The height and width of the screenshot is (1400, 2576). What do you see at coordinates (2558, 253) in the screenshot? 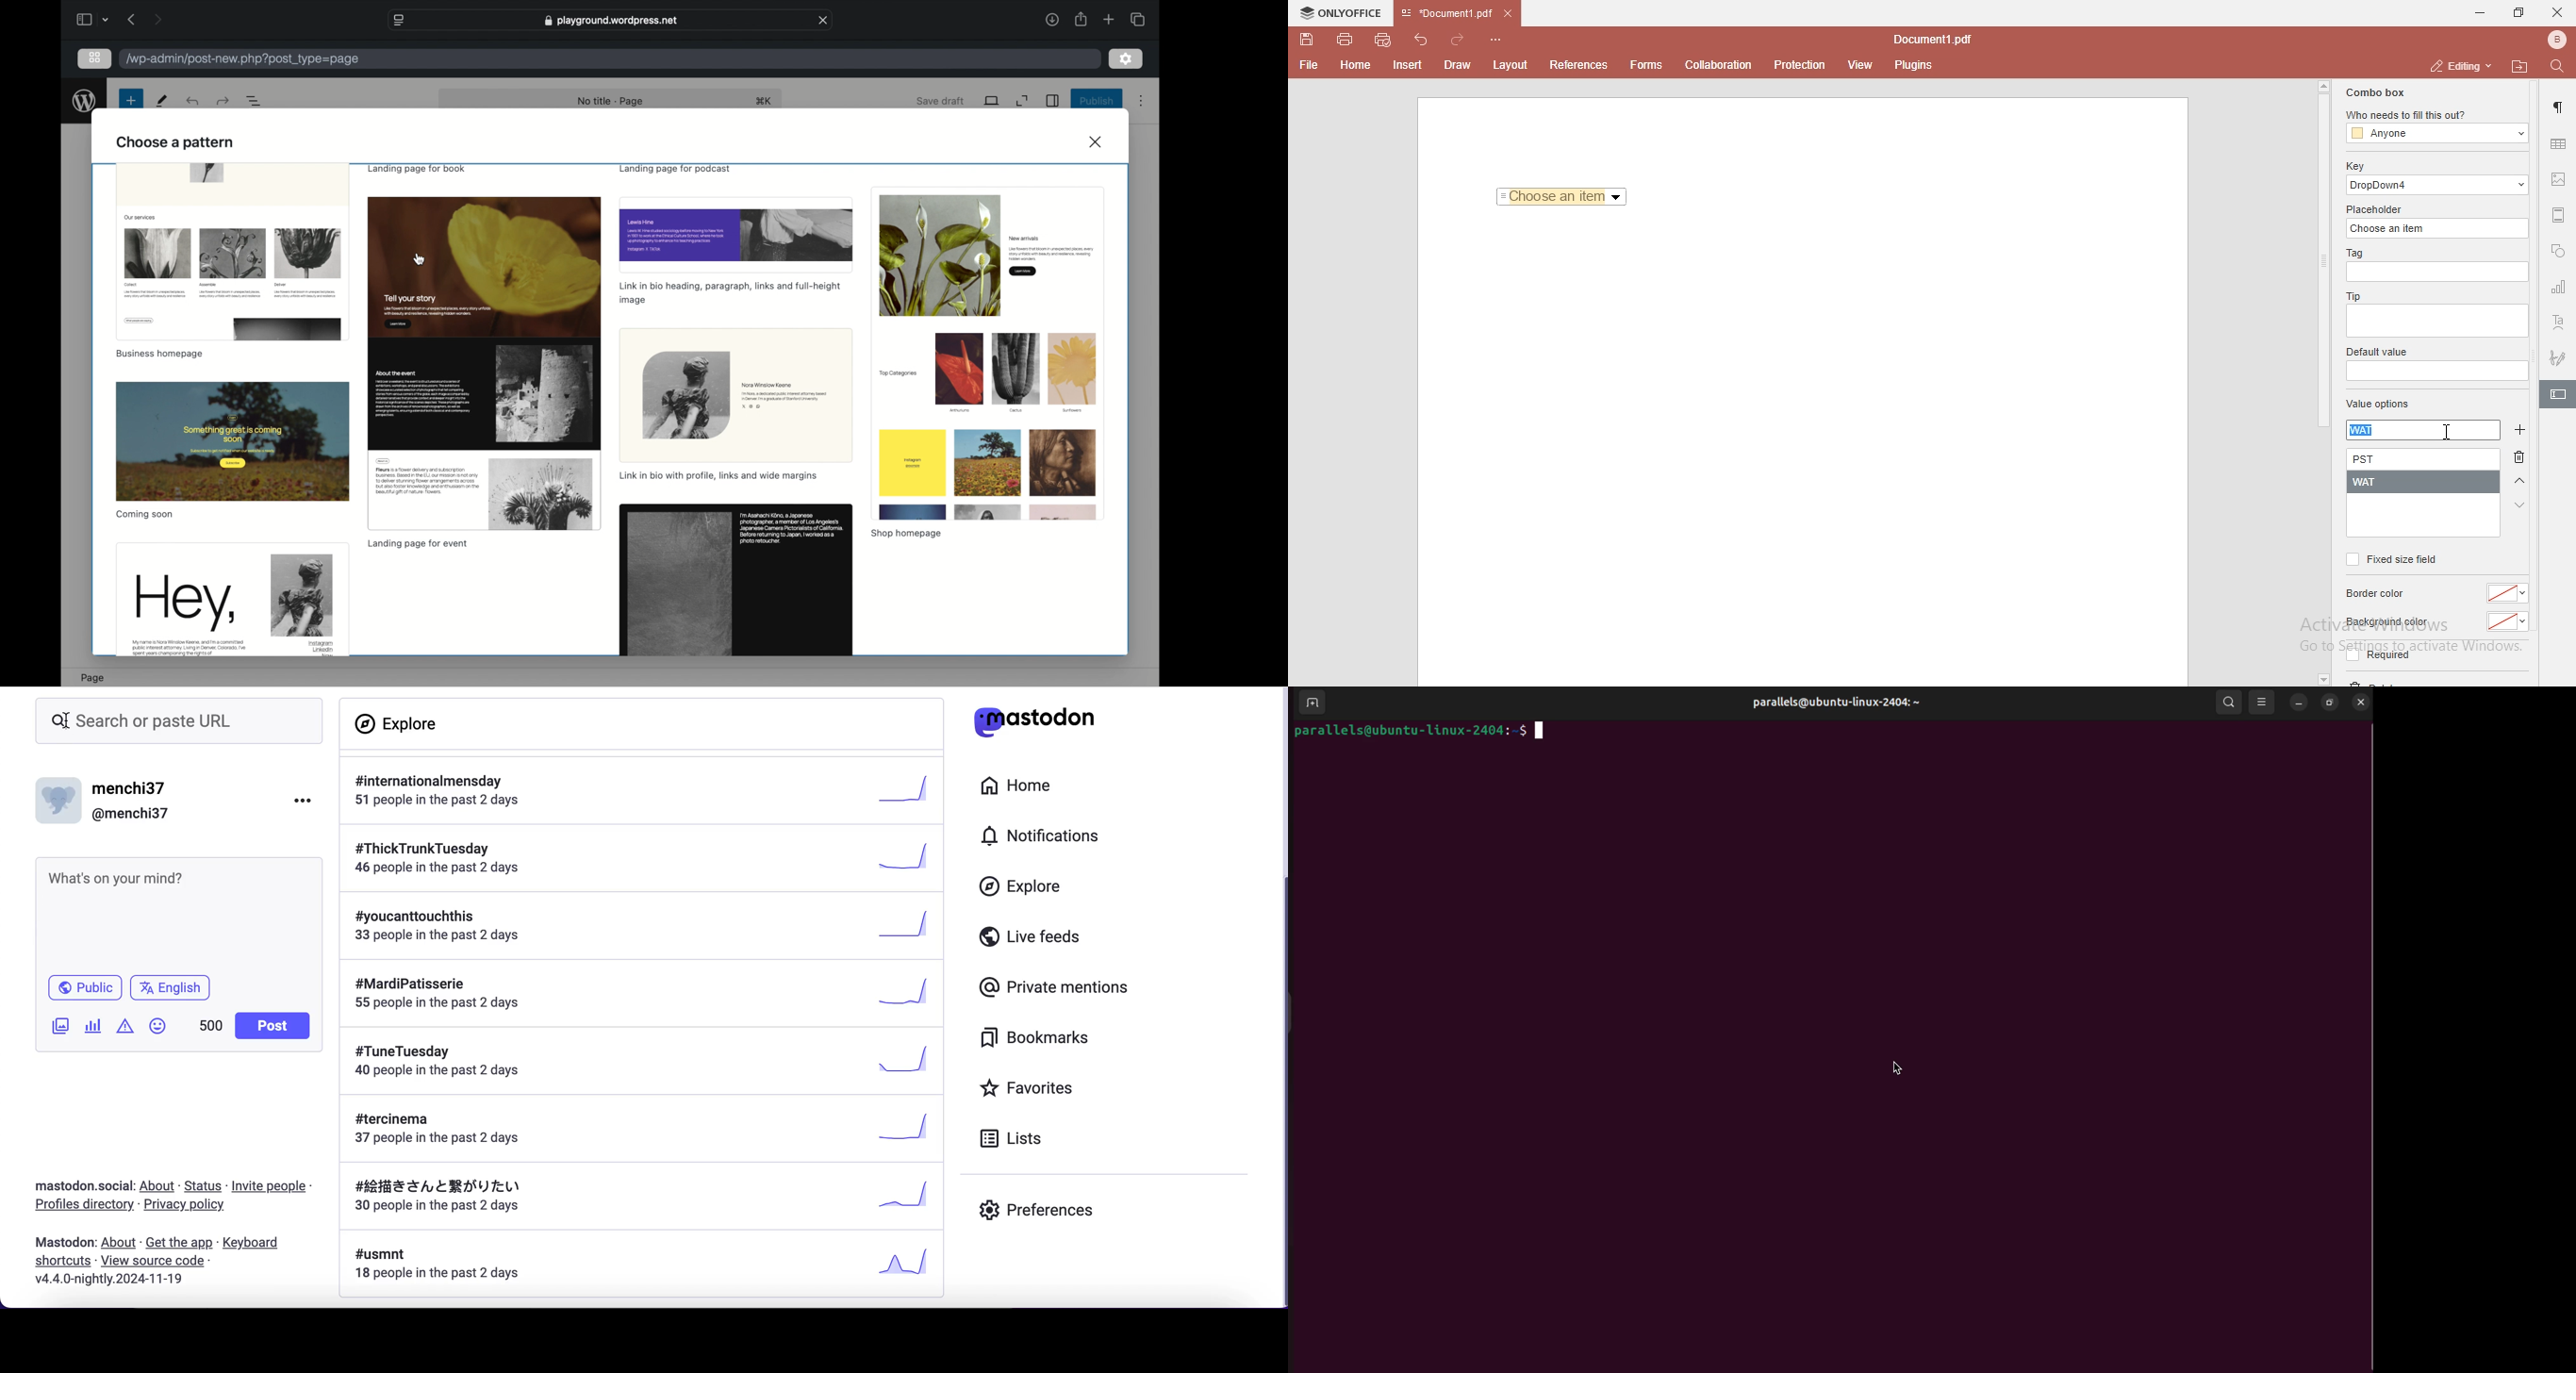
I see `shapes` at bounding box center [2558, 253].